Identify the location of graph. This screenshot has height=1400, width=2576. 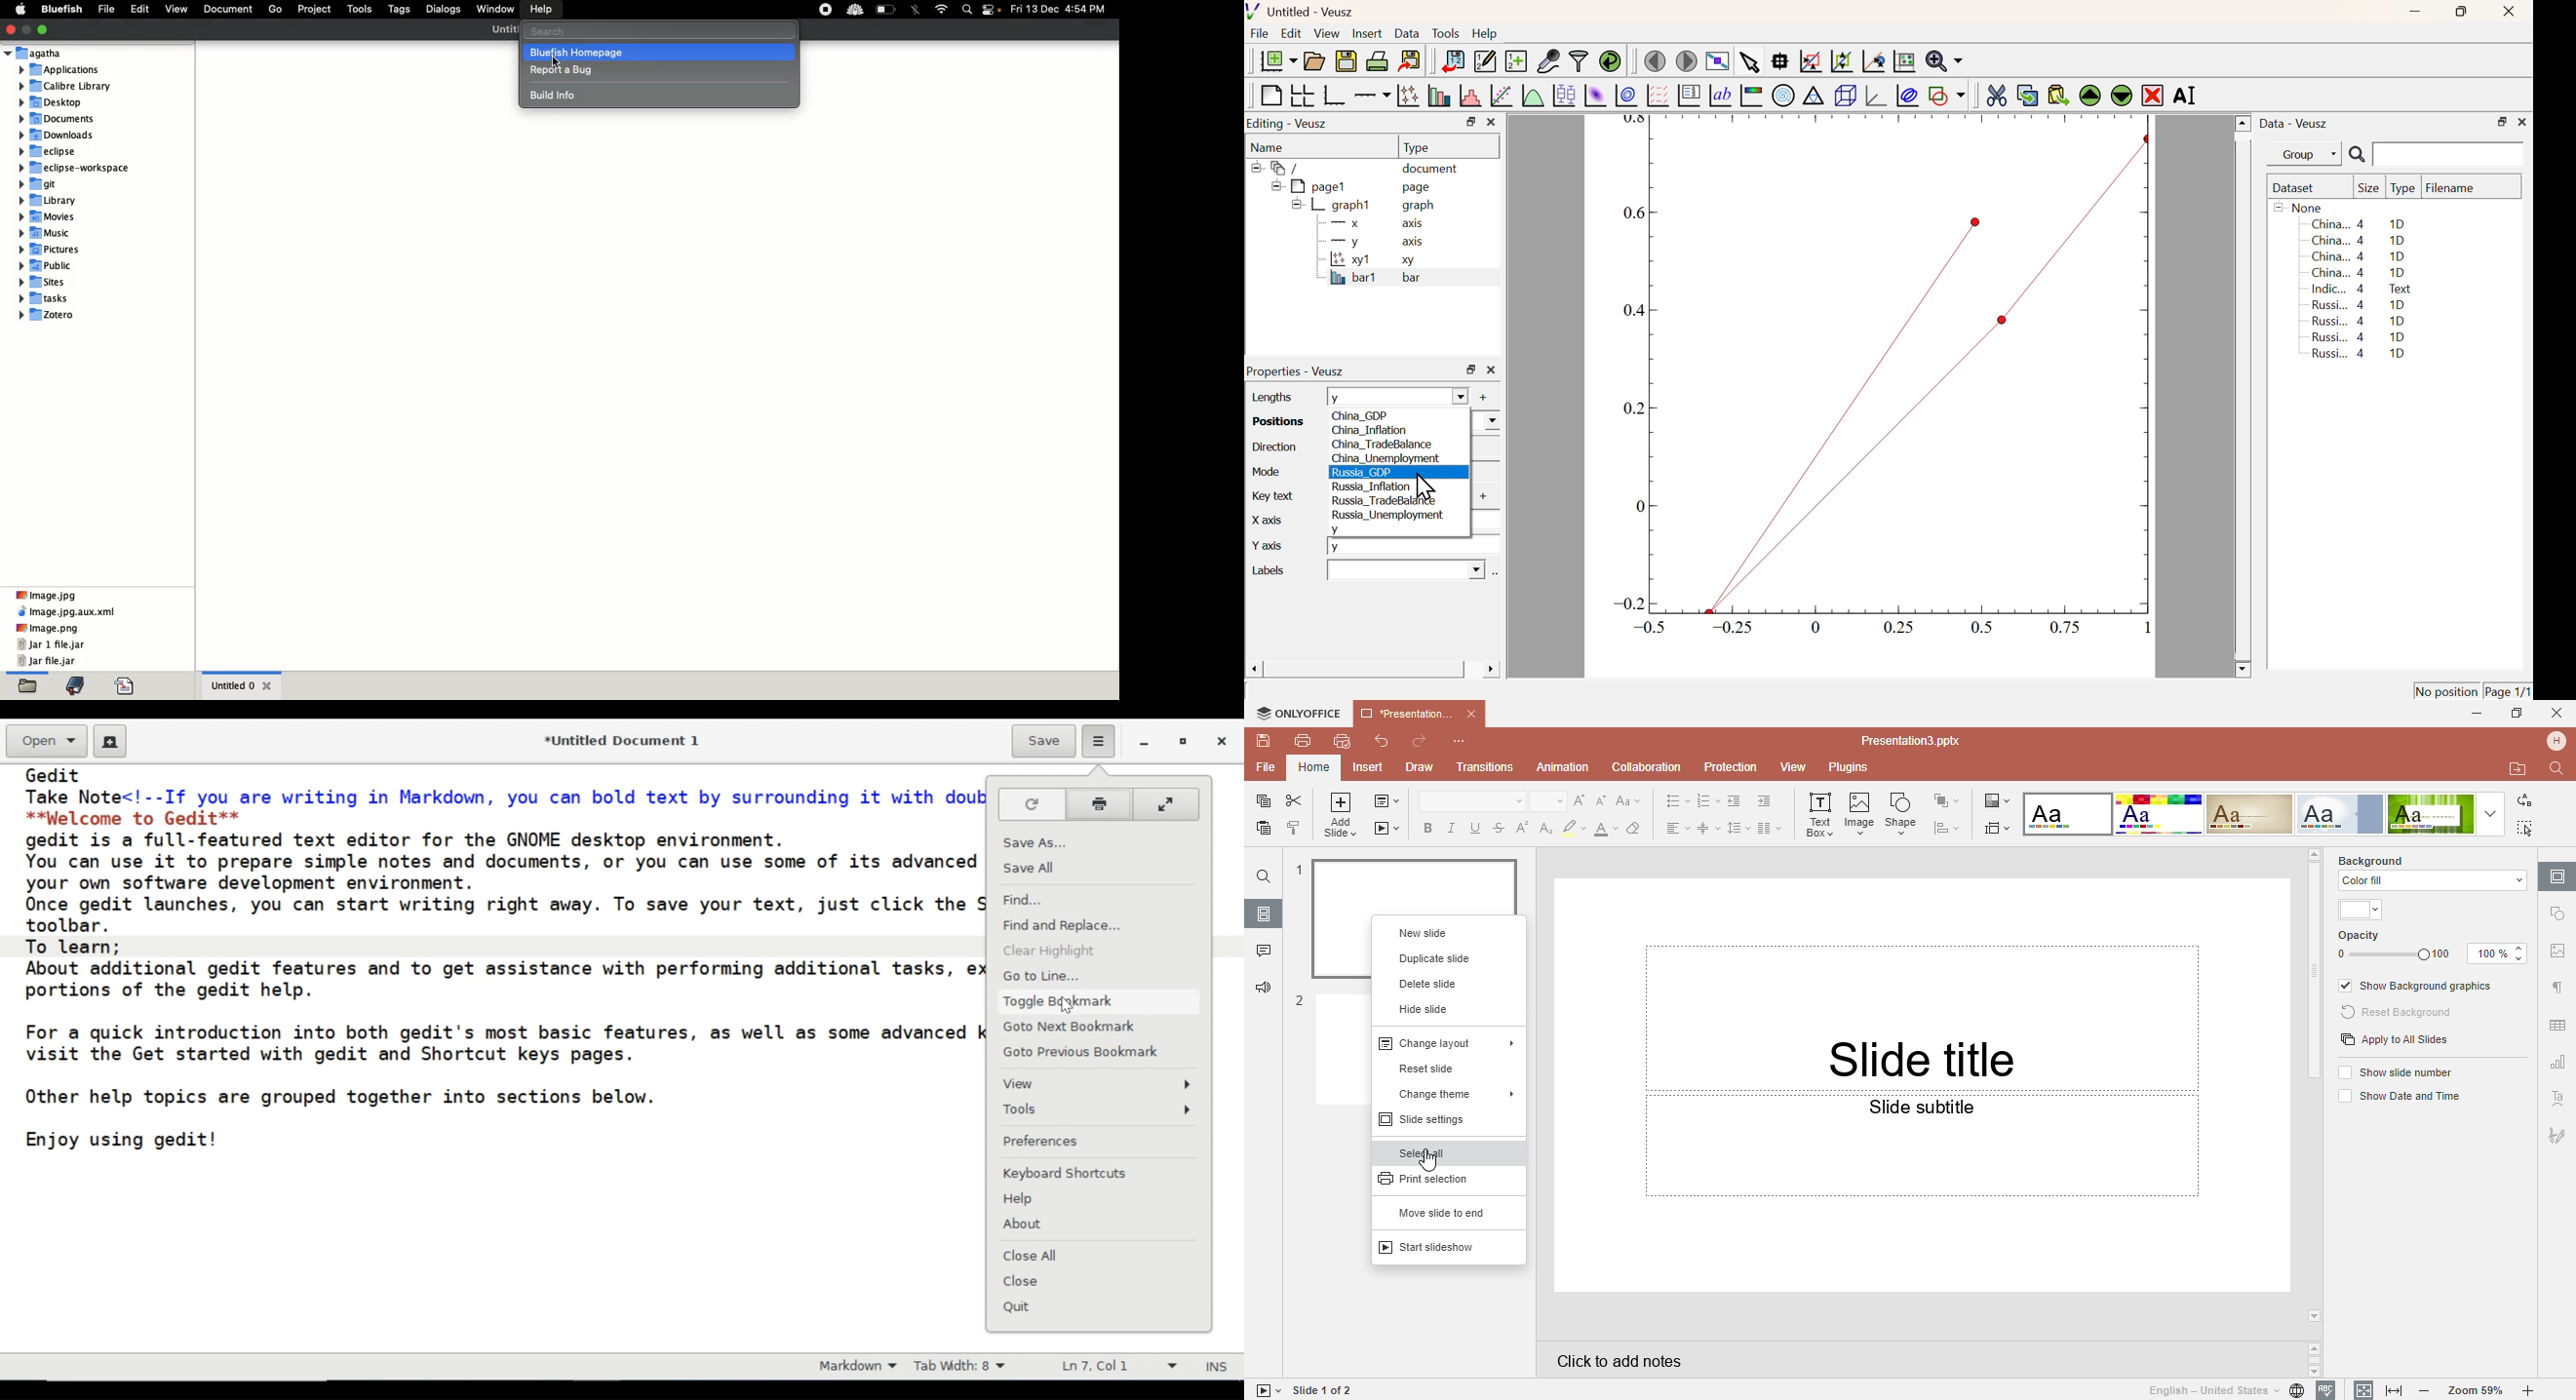
(1420, 206).